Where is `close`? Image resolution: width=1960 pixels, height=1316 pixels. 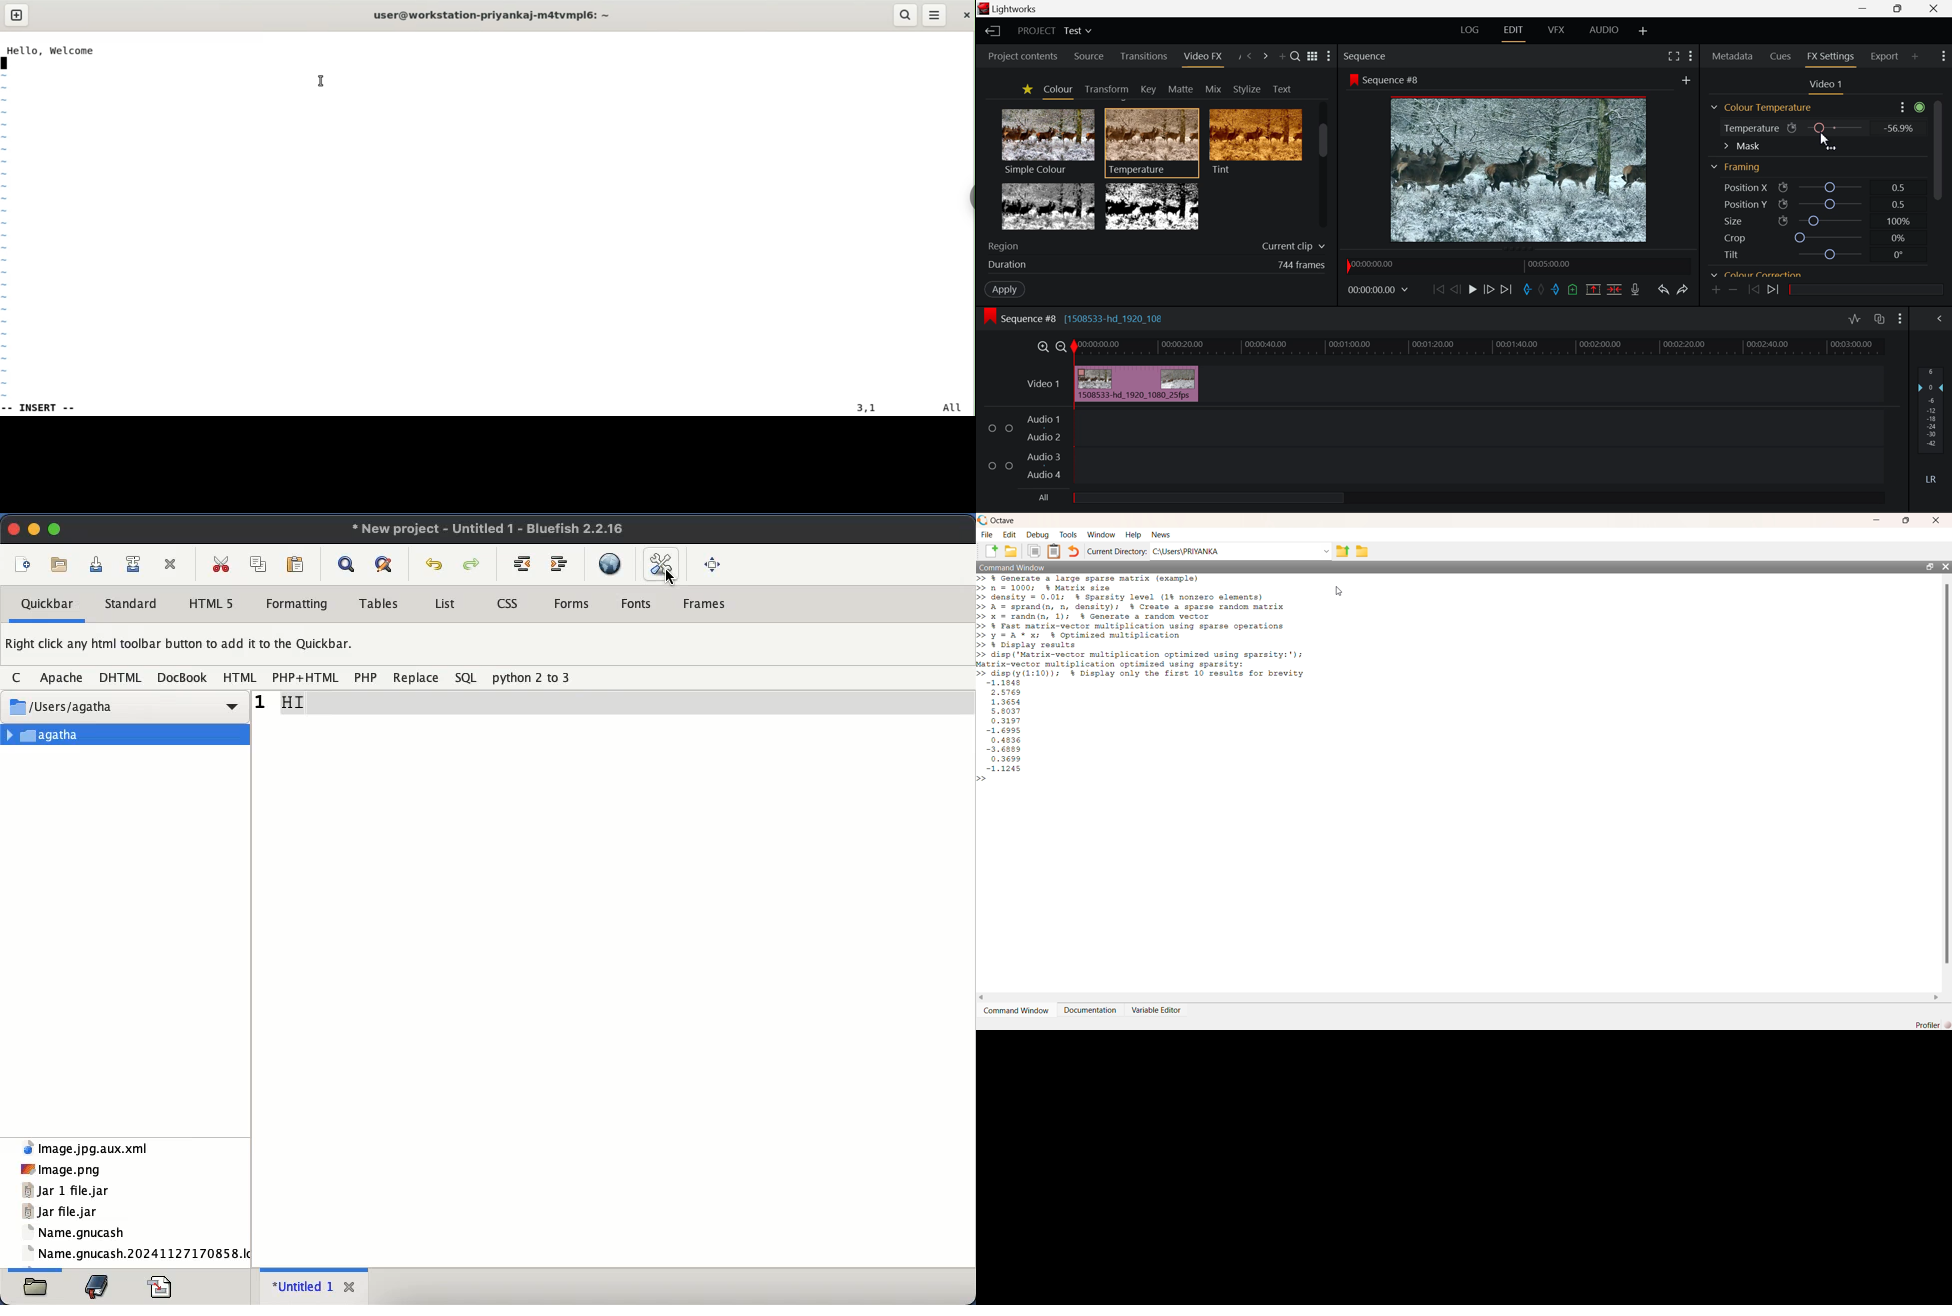 close is located at coordinates (15, 528).